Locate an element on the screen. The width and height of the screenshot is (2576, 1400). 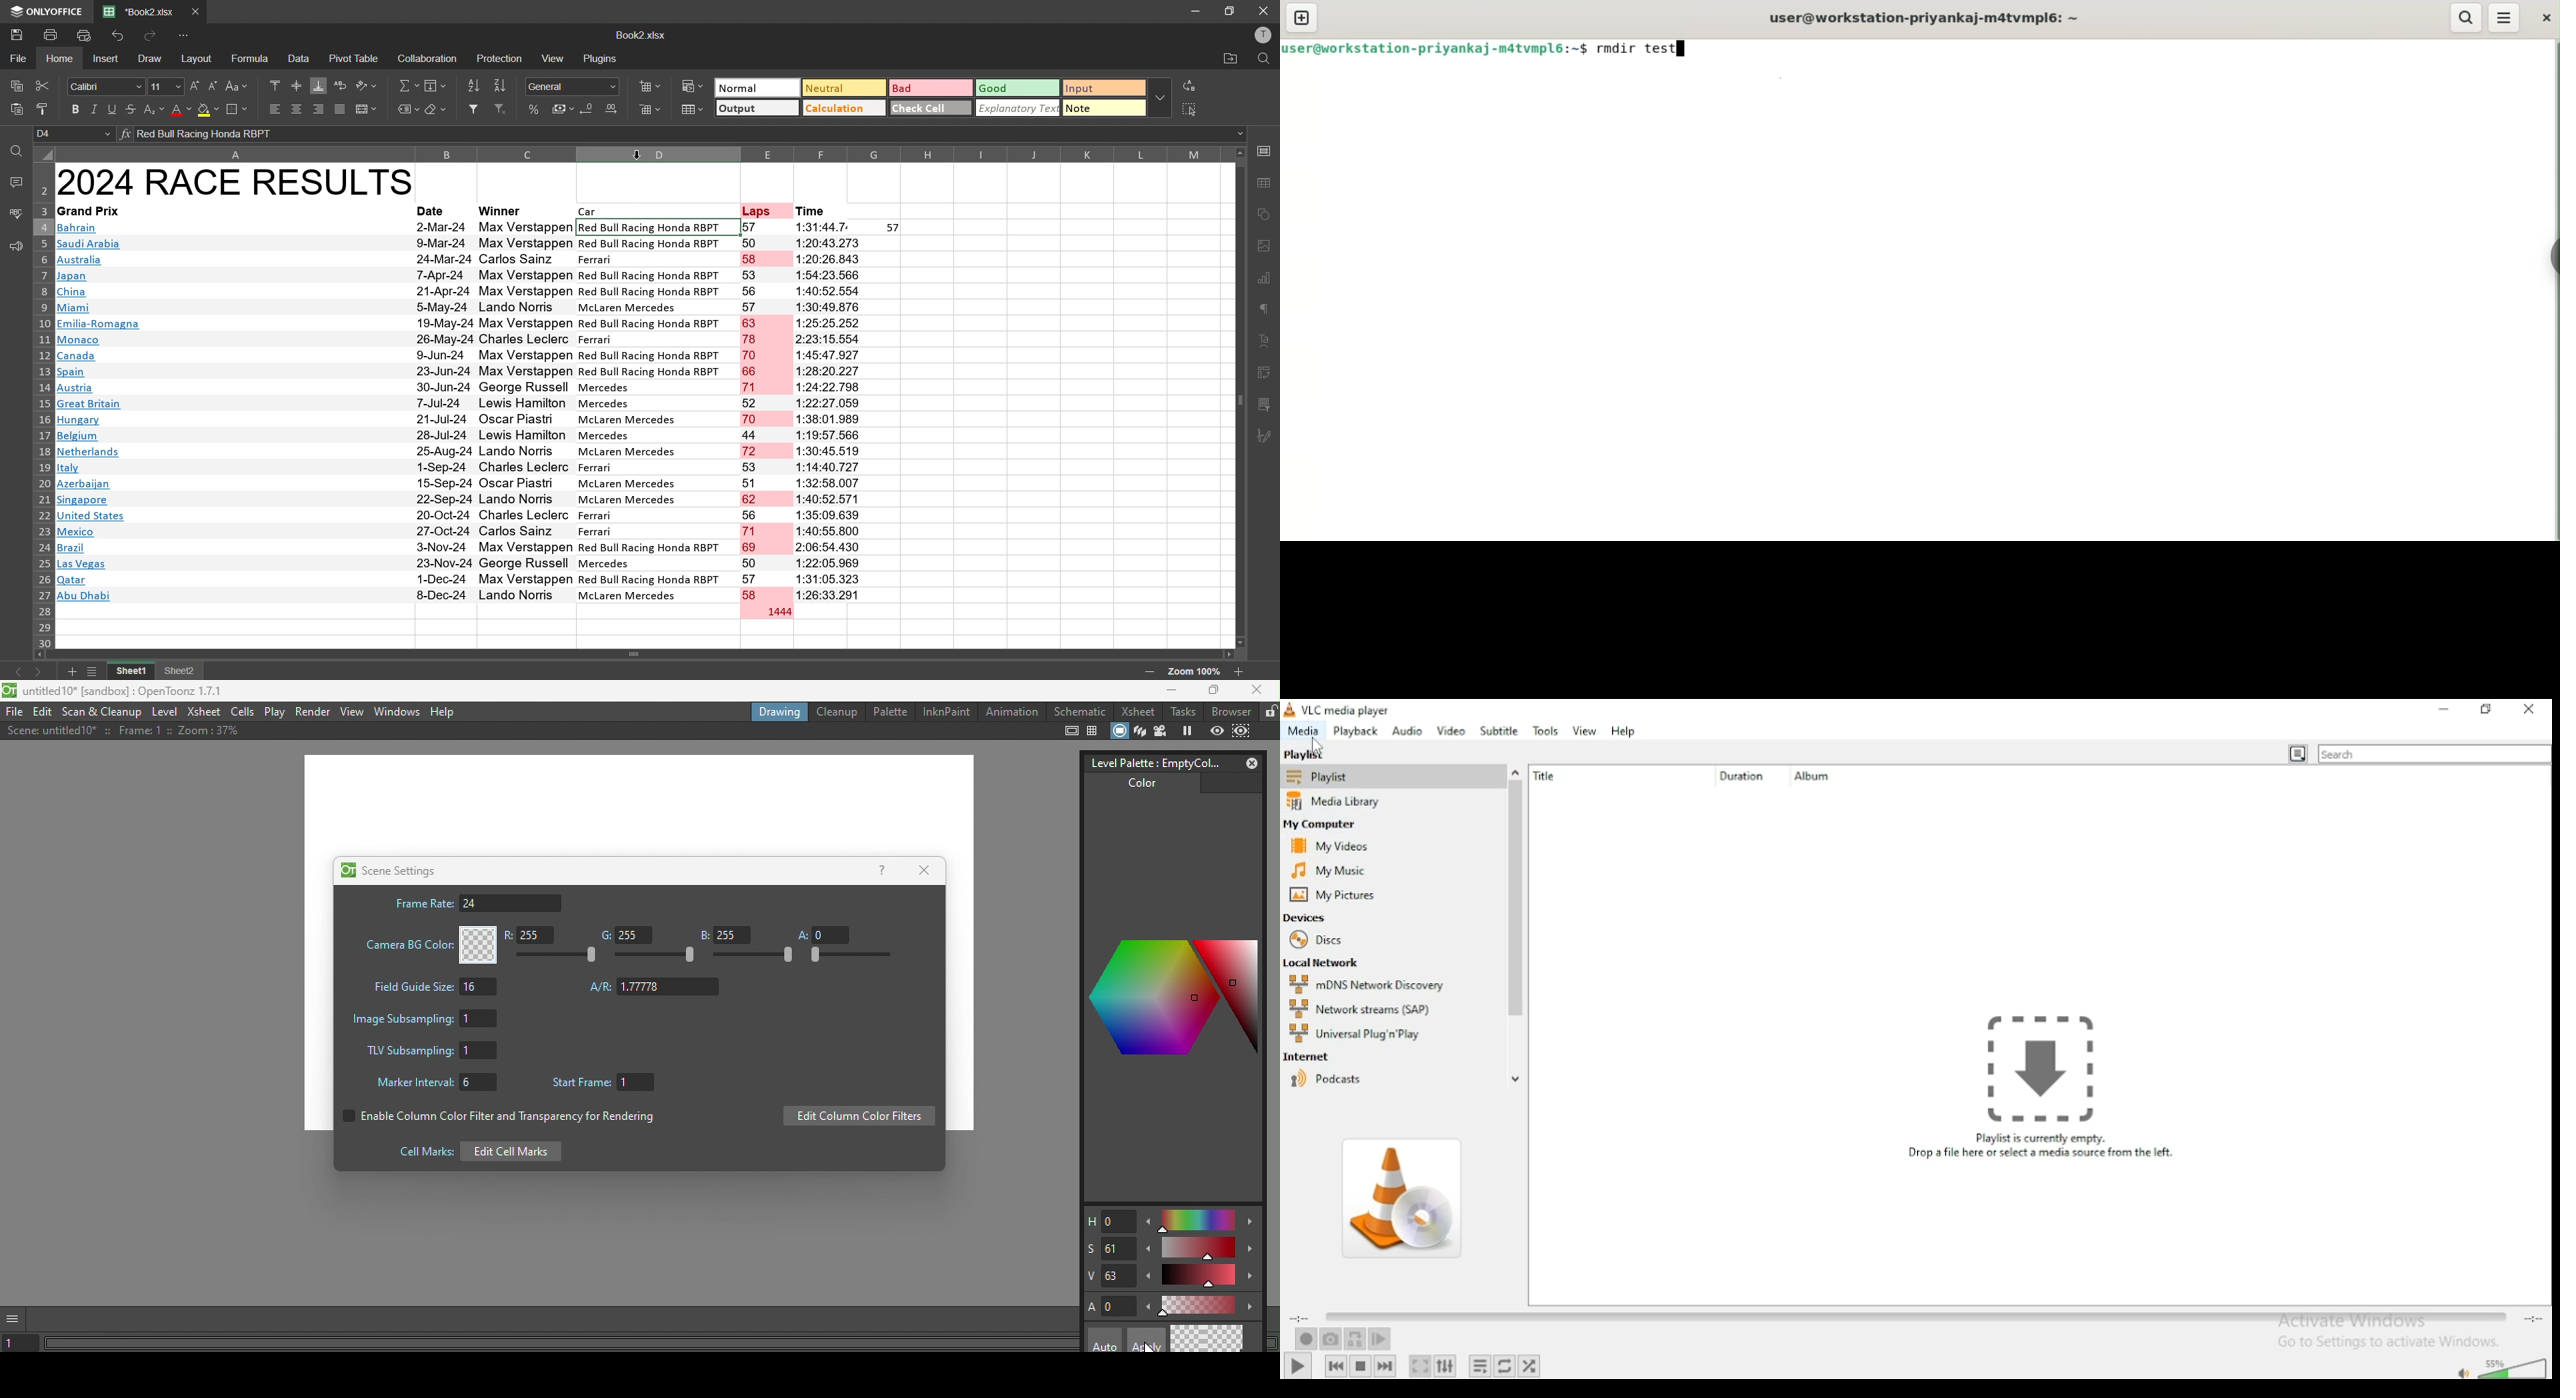
GUI show/hide is located at coordinates (16, 1318).